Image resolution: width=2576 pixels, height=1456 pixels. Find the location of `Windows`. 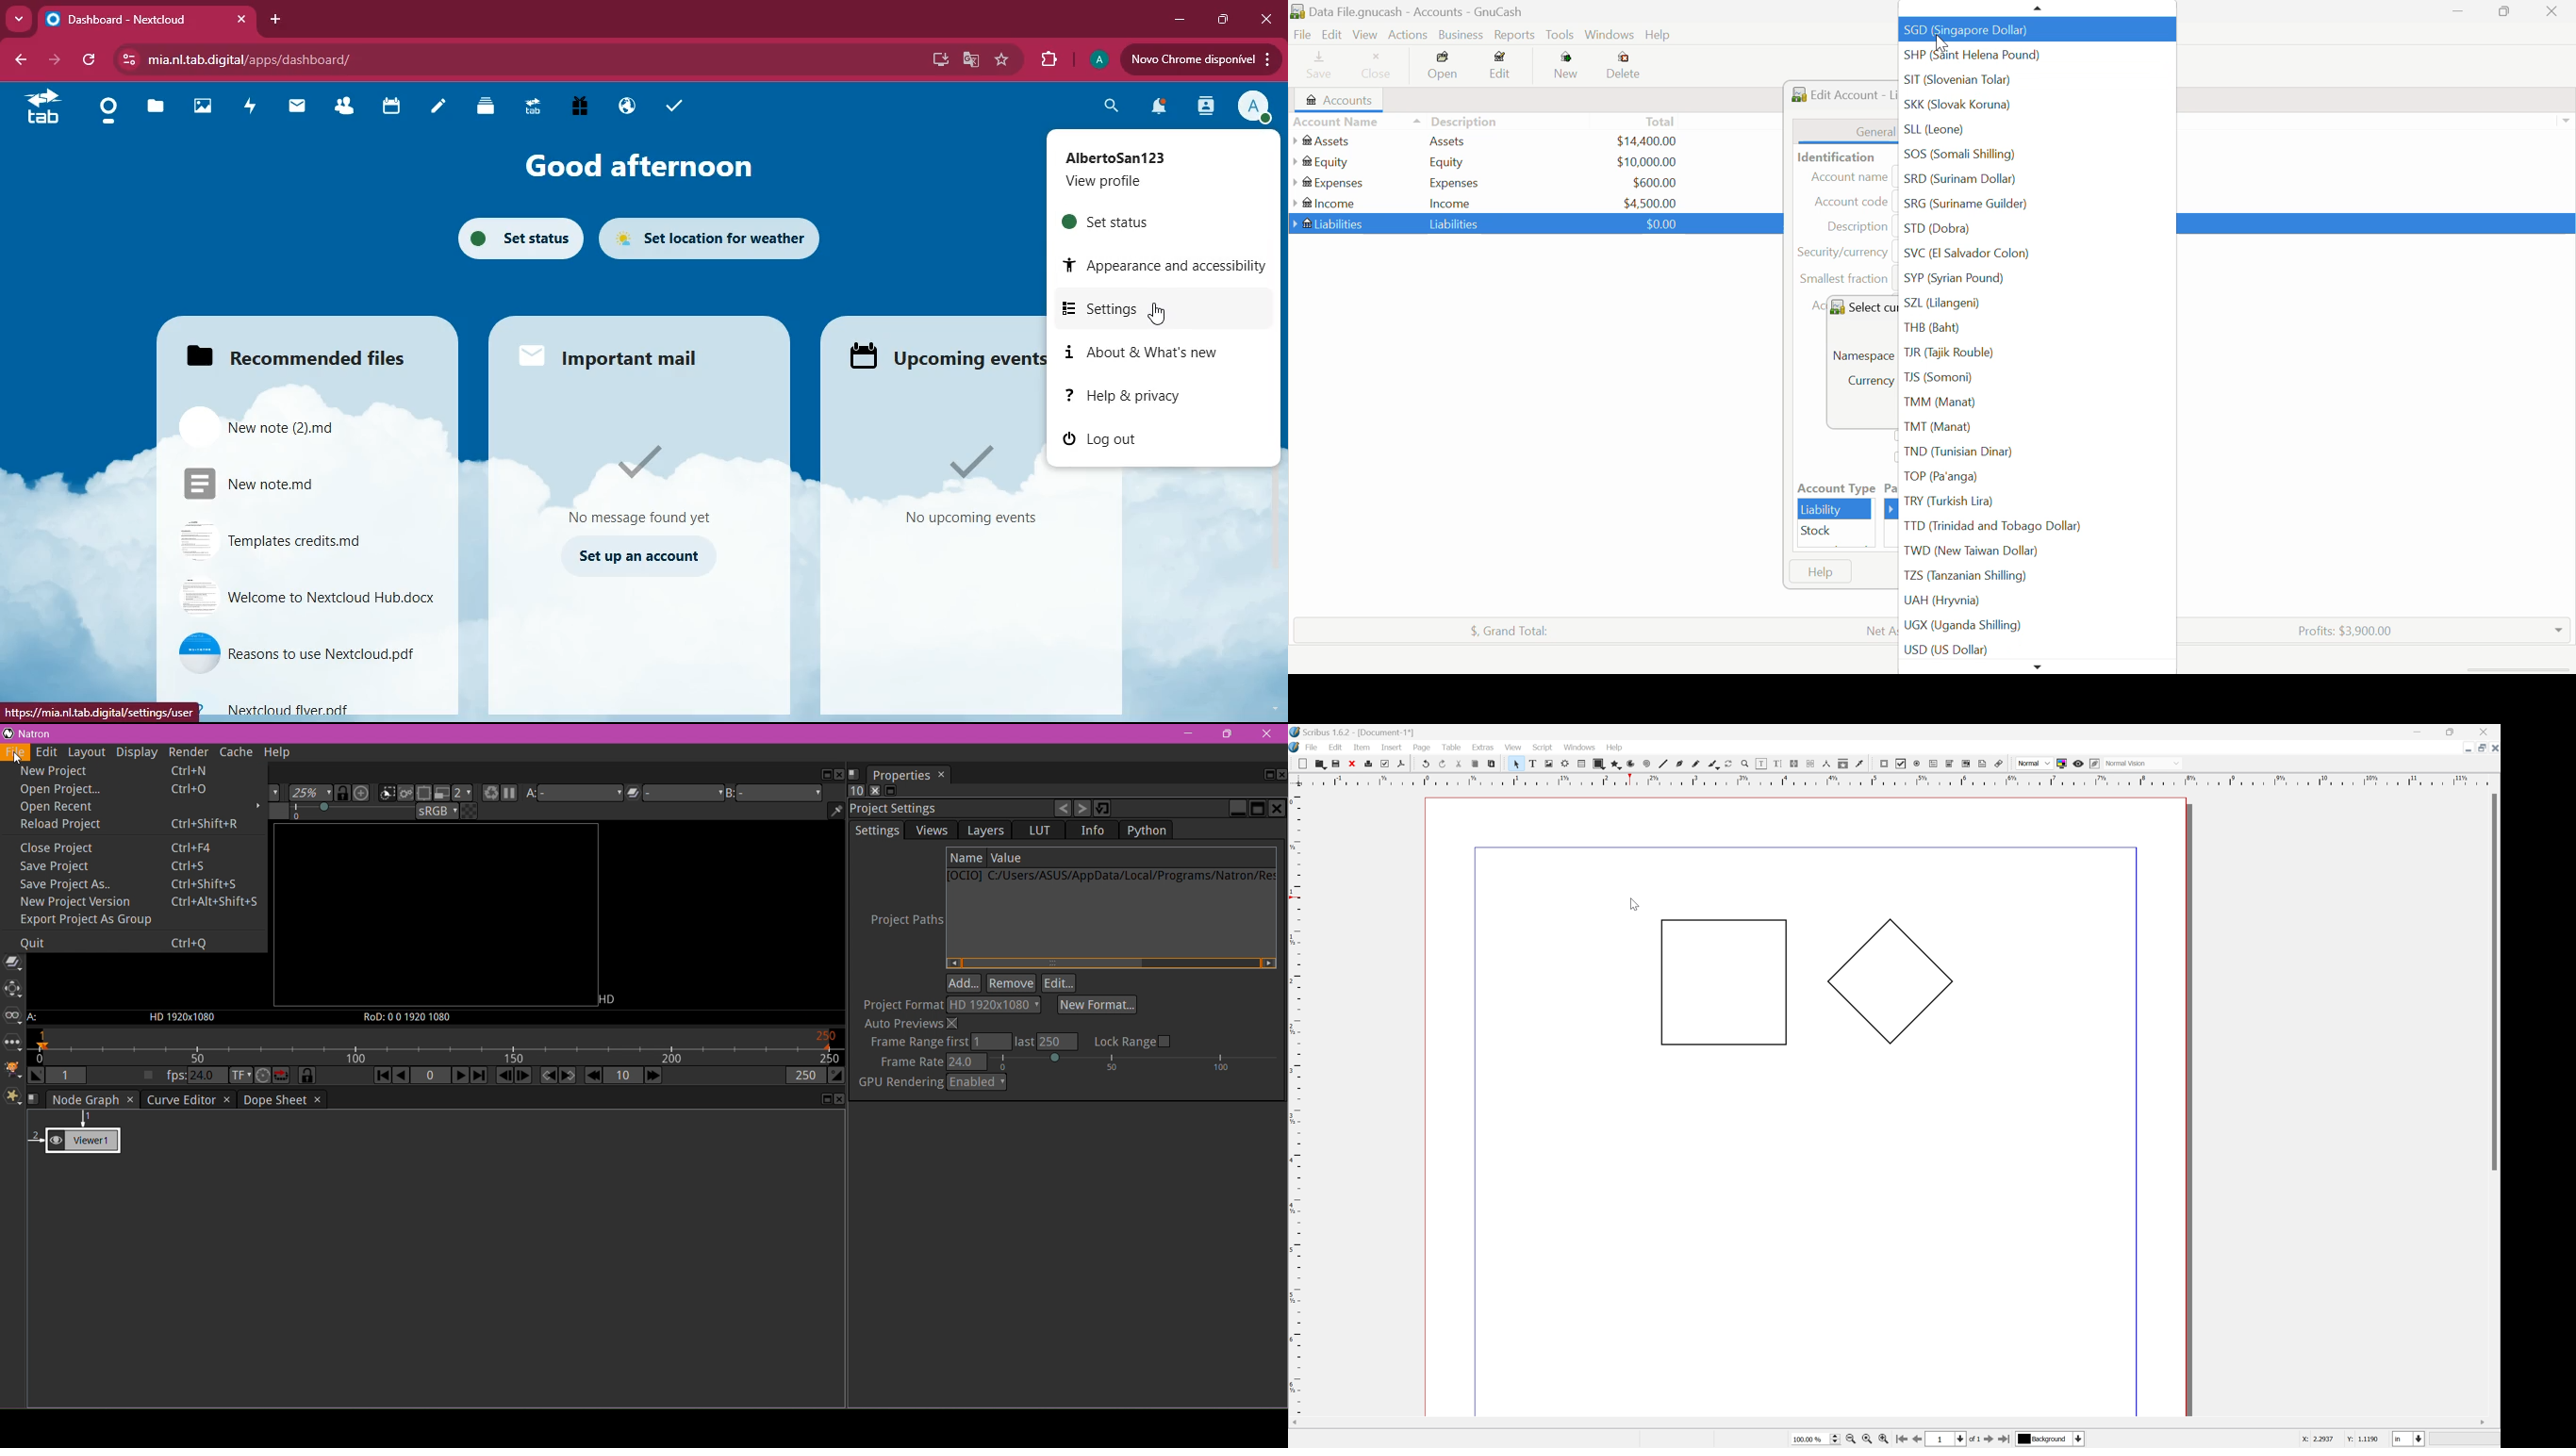

Windows is located at coordinates (1610, 36).